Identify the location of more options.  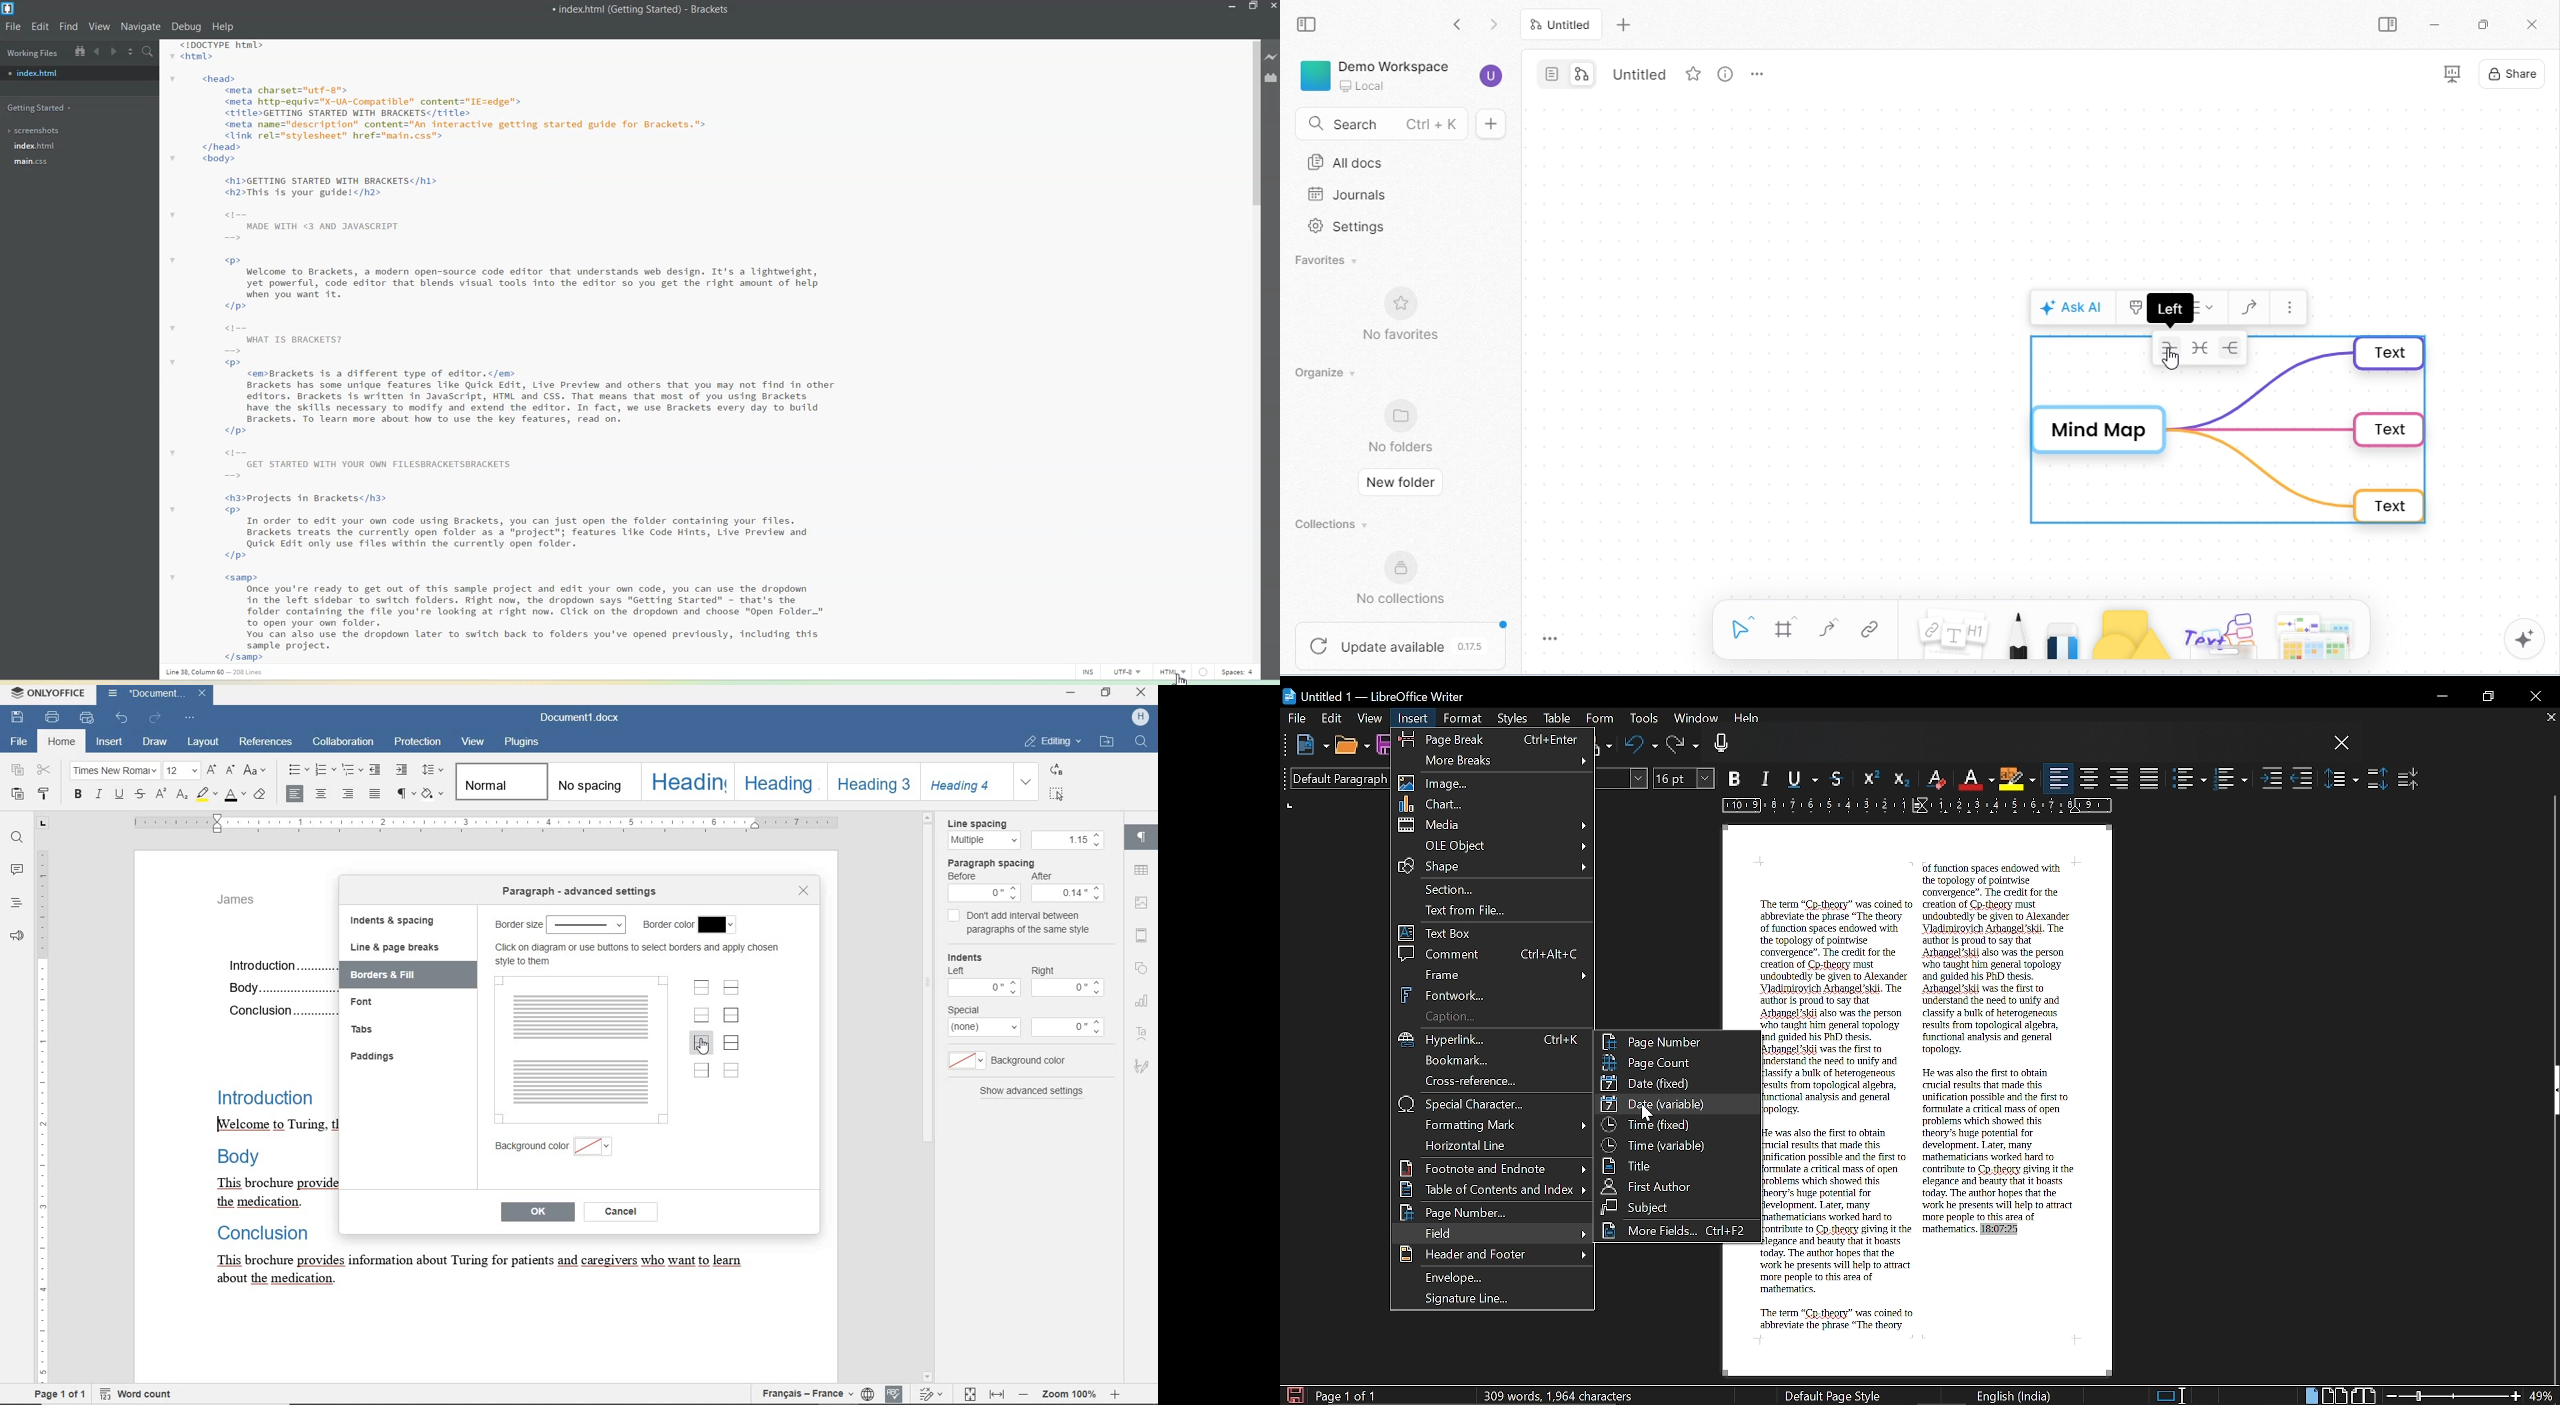
(964, 1061).